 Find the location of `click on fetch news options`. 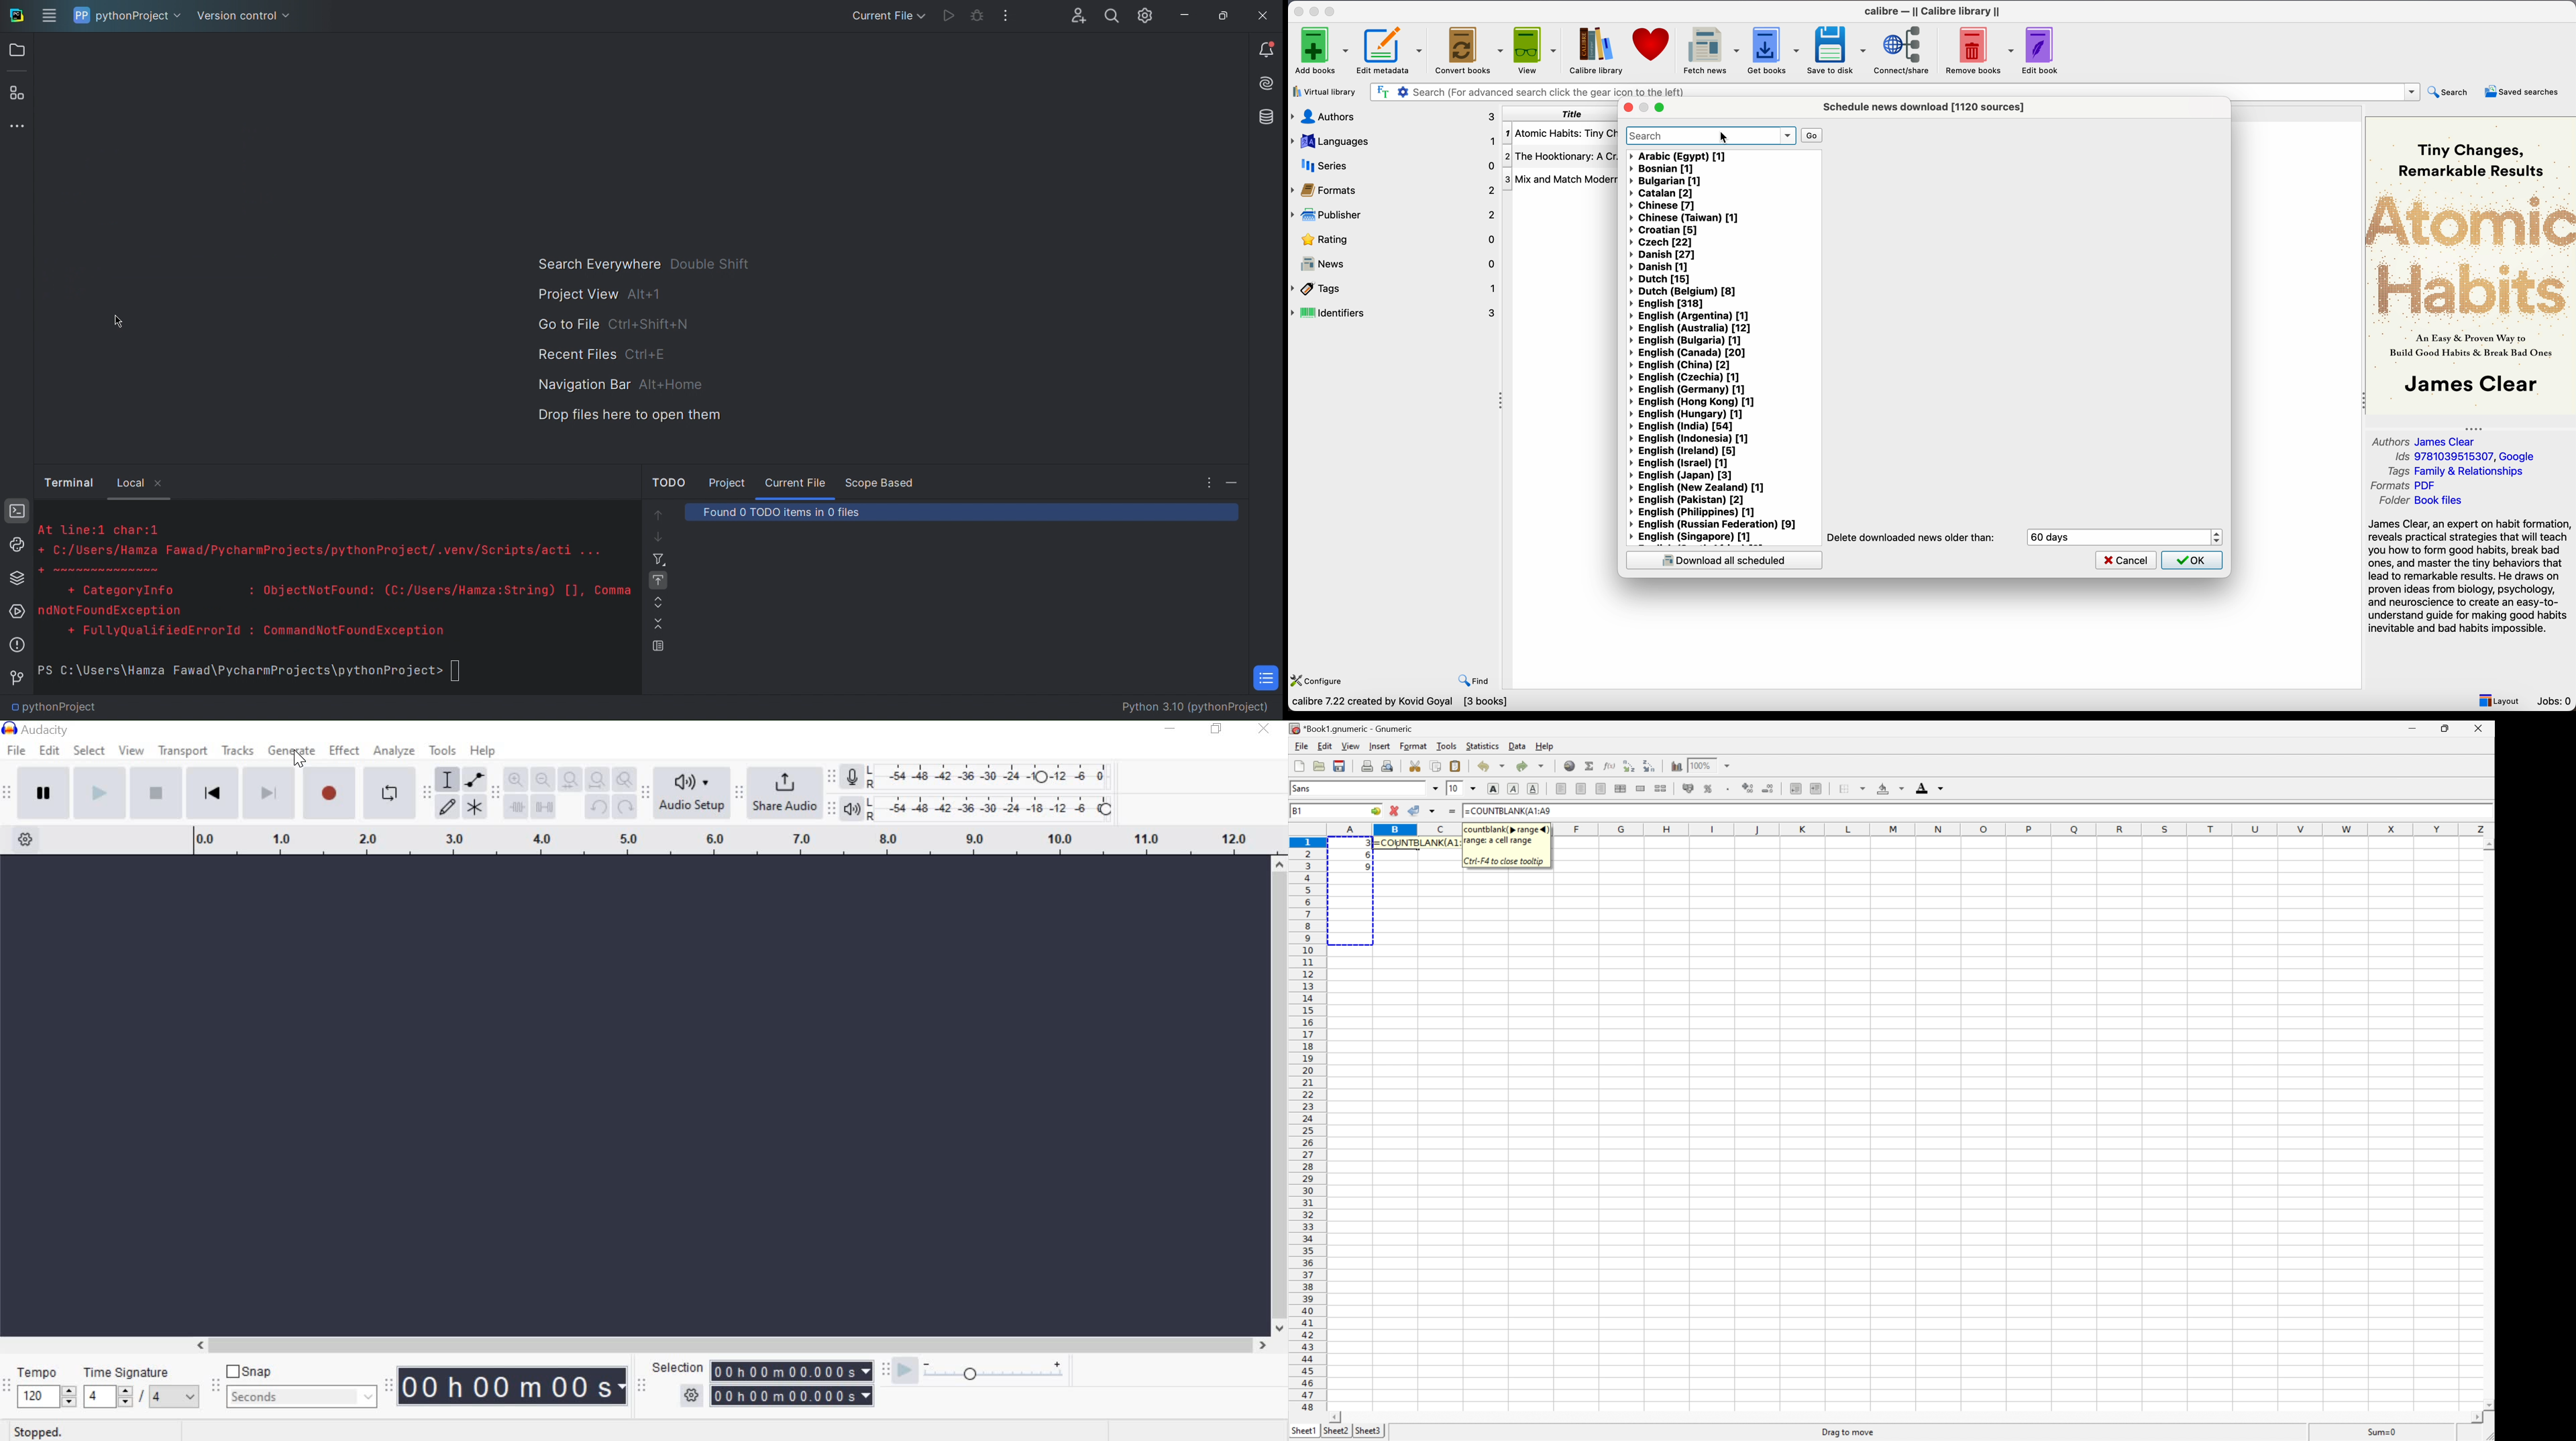

click on fetch news options is located at coordinates (1710, 49).